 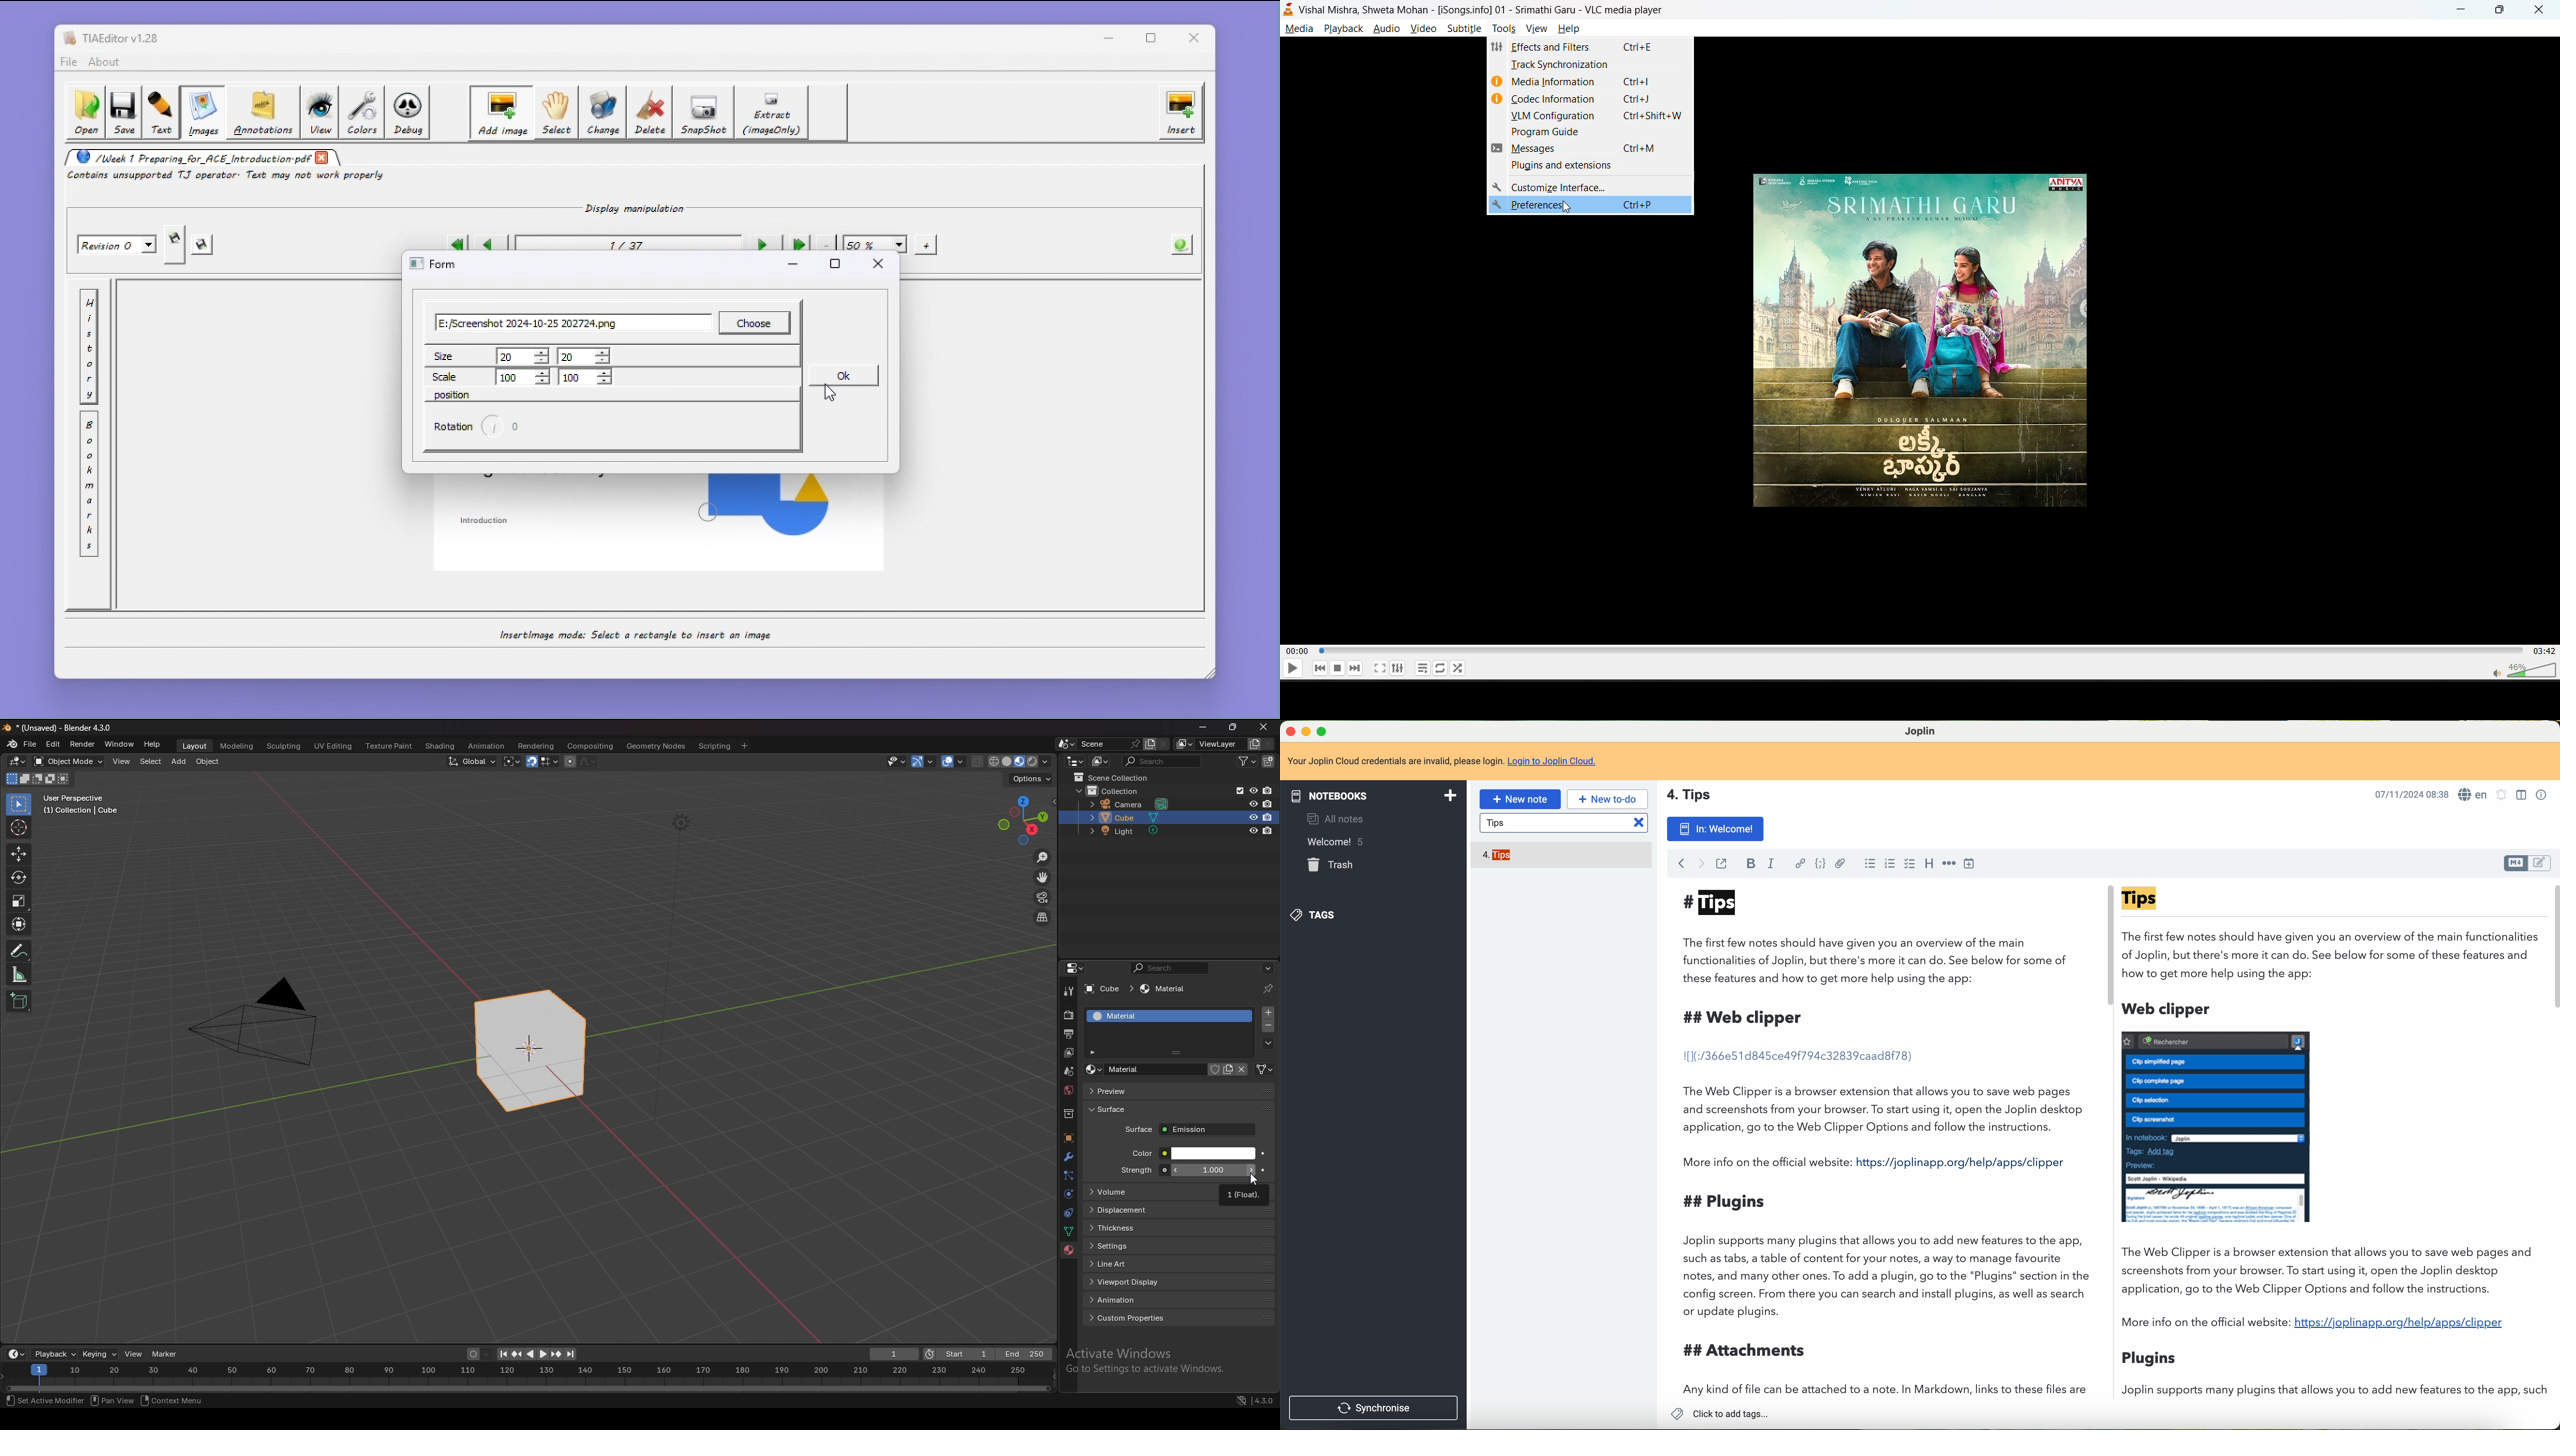 What do you see at coordinates (135, 1354) in the screenshot?
I see `view` at bounding box center [135, 1354].